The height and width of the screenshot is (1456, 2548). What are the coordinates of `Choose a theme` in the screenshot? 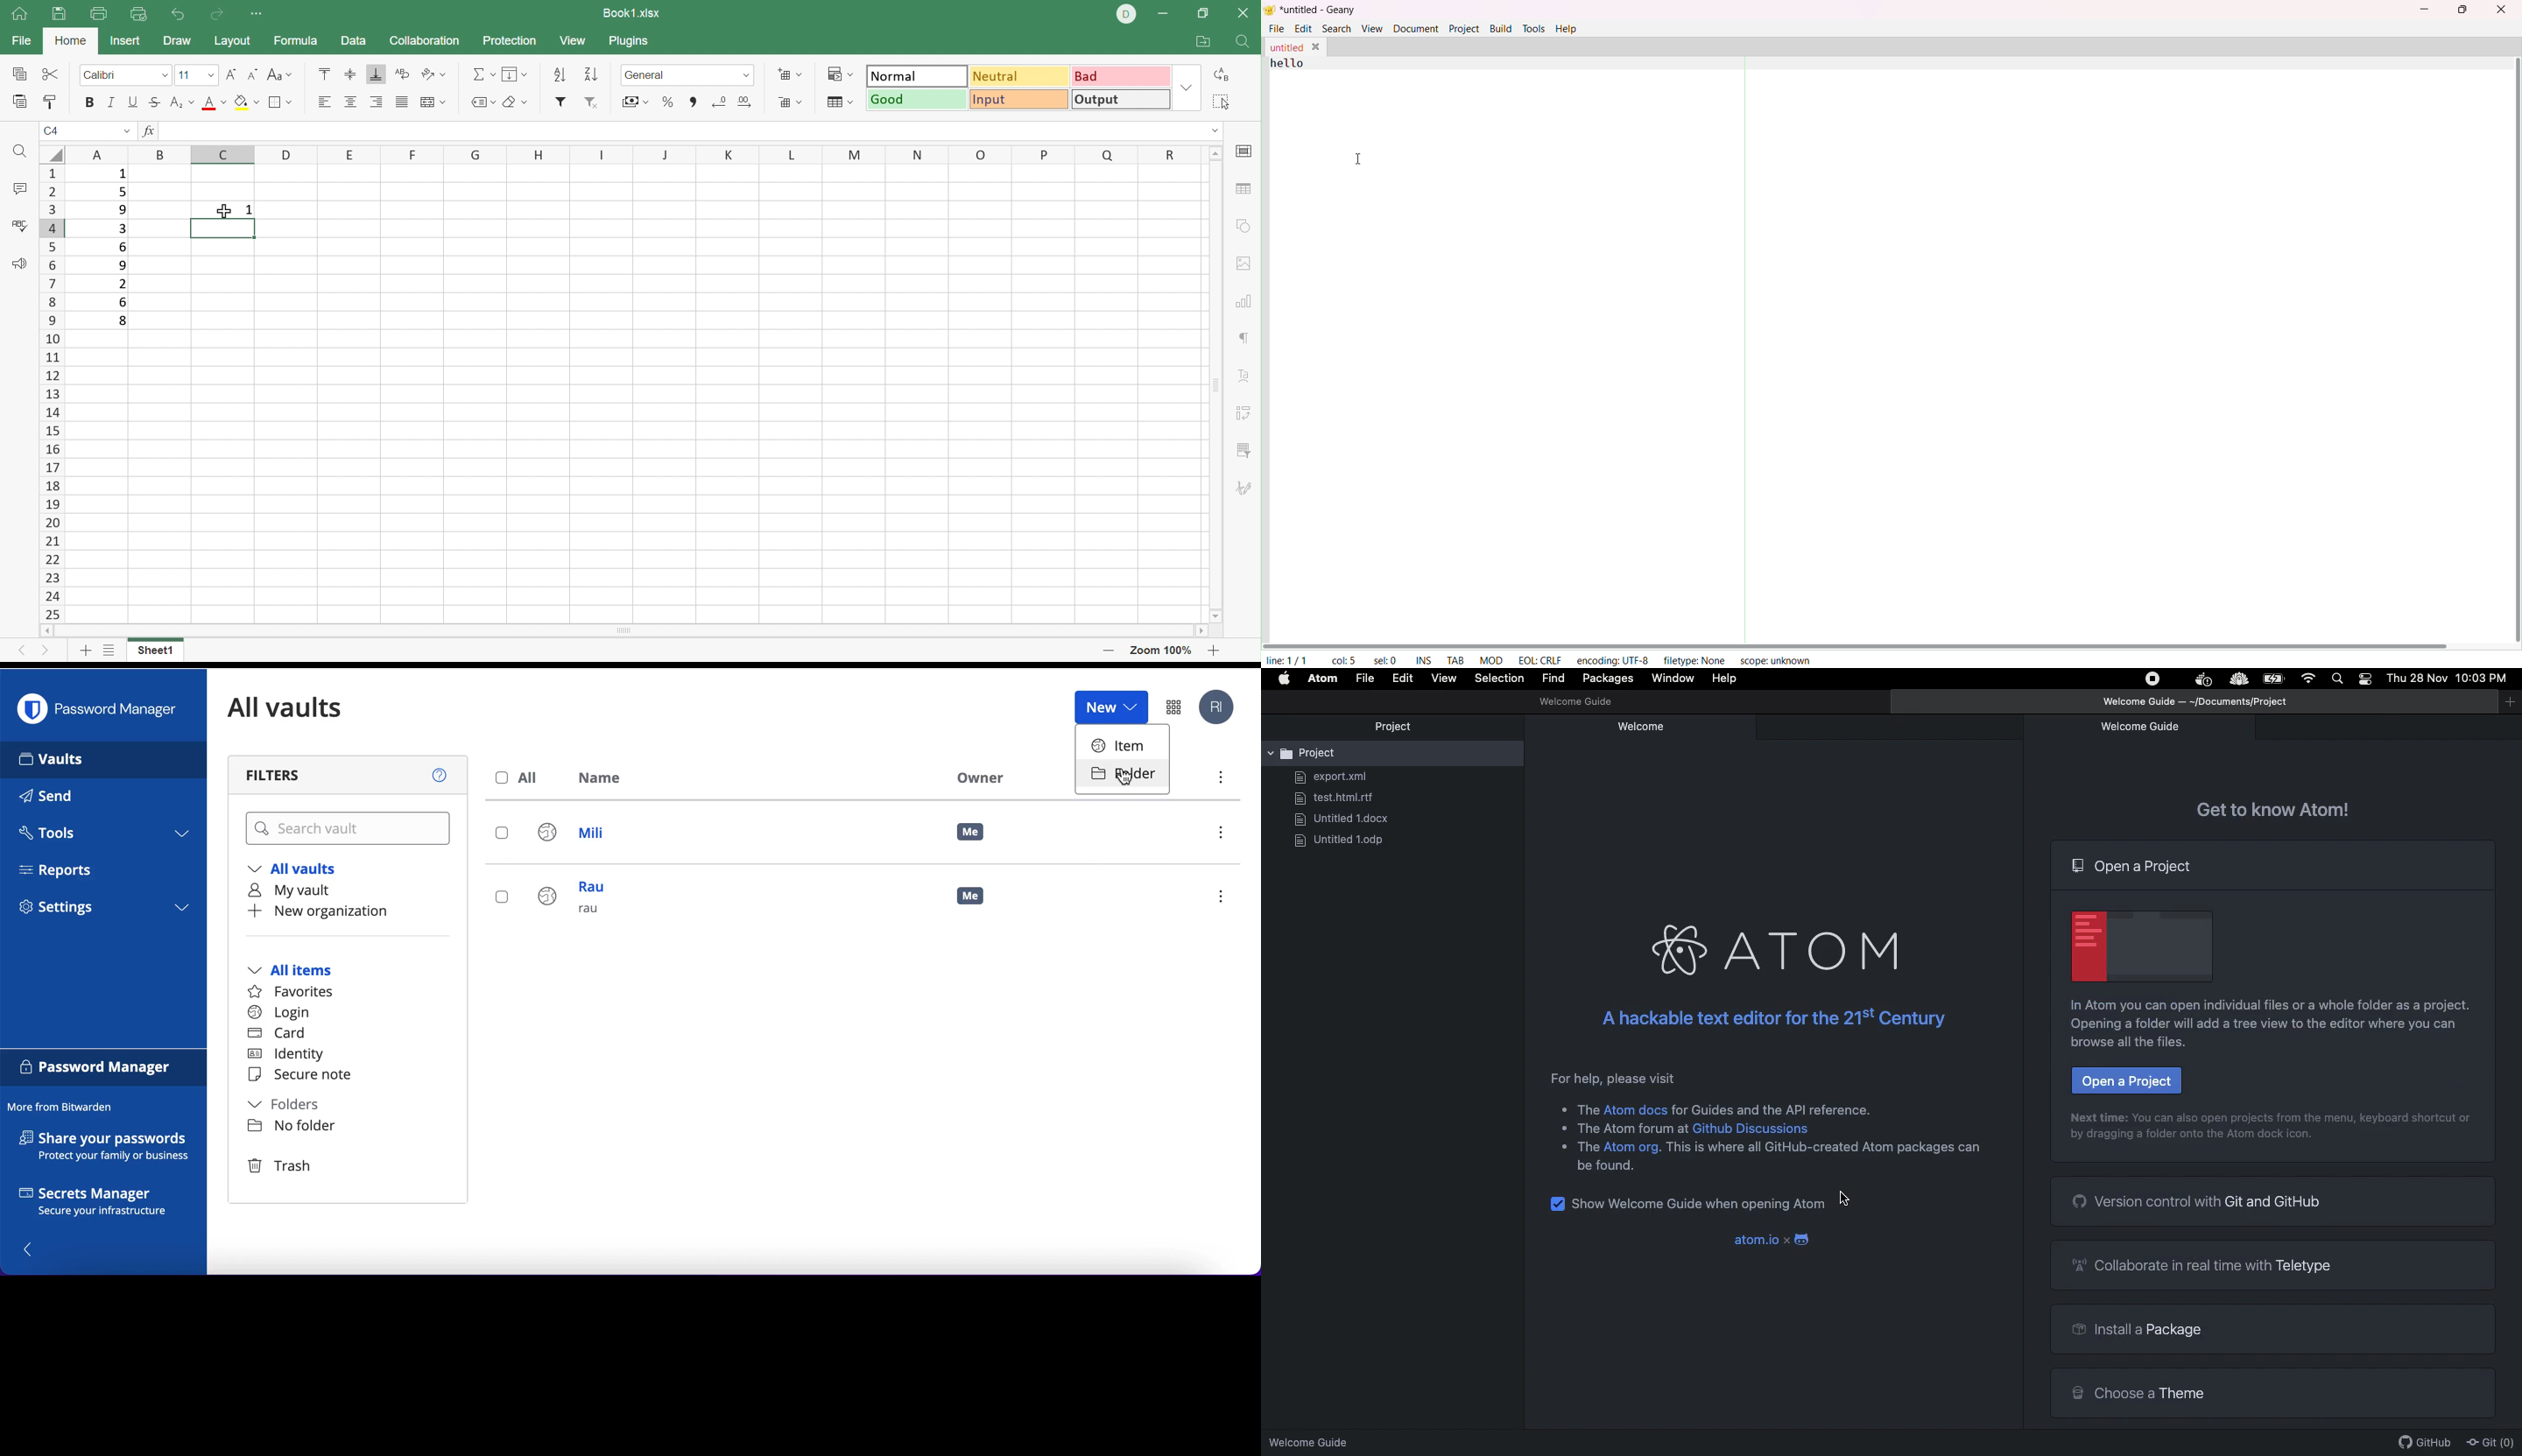 It's located at (2141, 1394).